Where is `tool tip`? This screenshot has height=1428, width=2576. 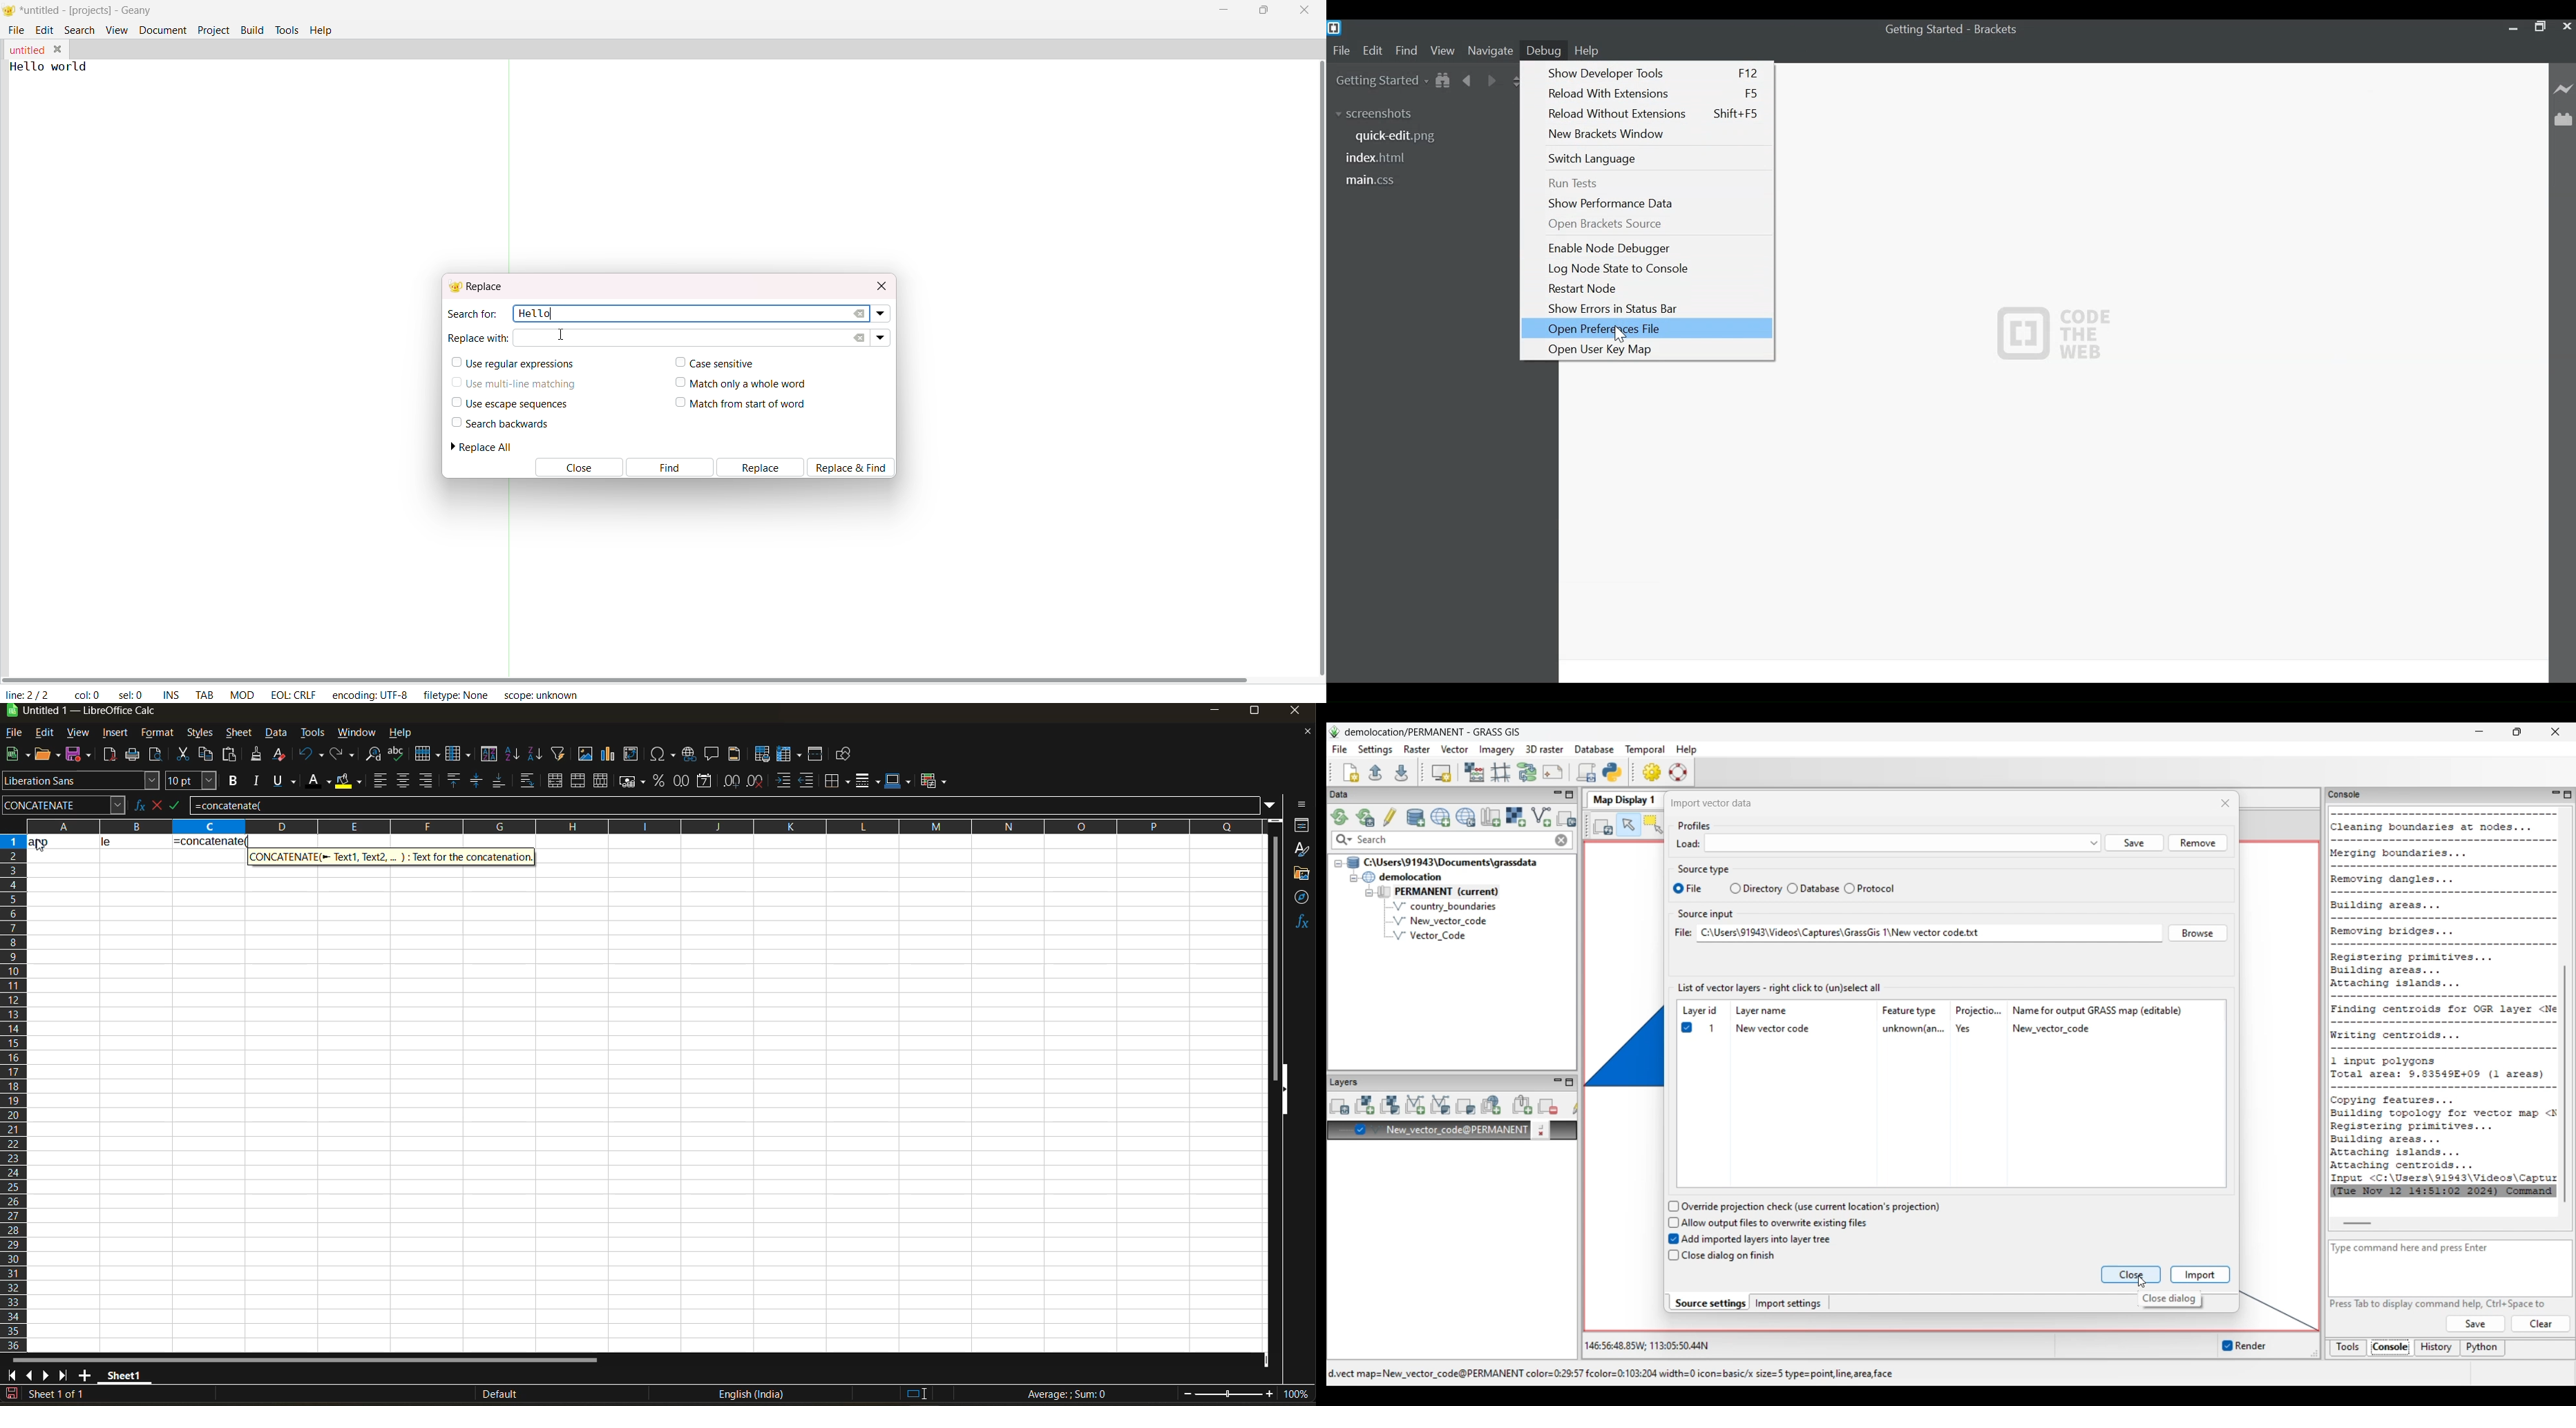 tool tip is located at coordinates (391, 856).